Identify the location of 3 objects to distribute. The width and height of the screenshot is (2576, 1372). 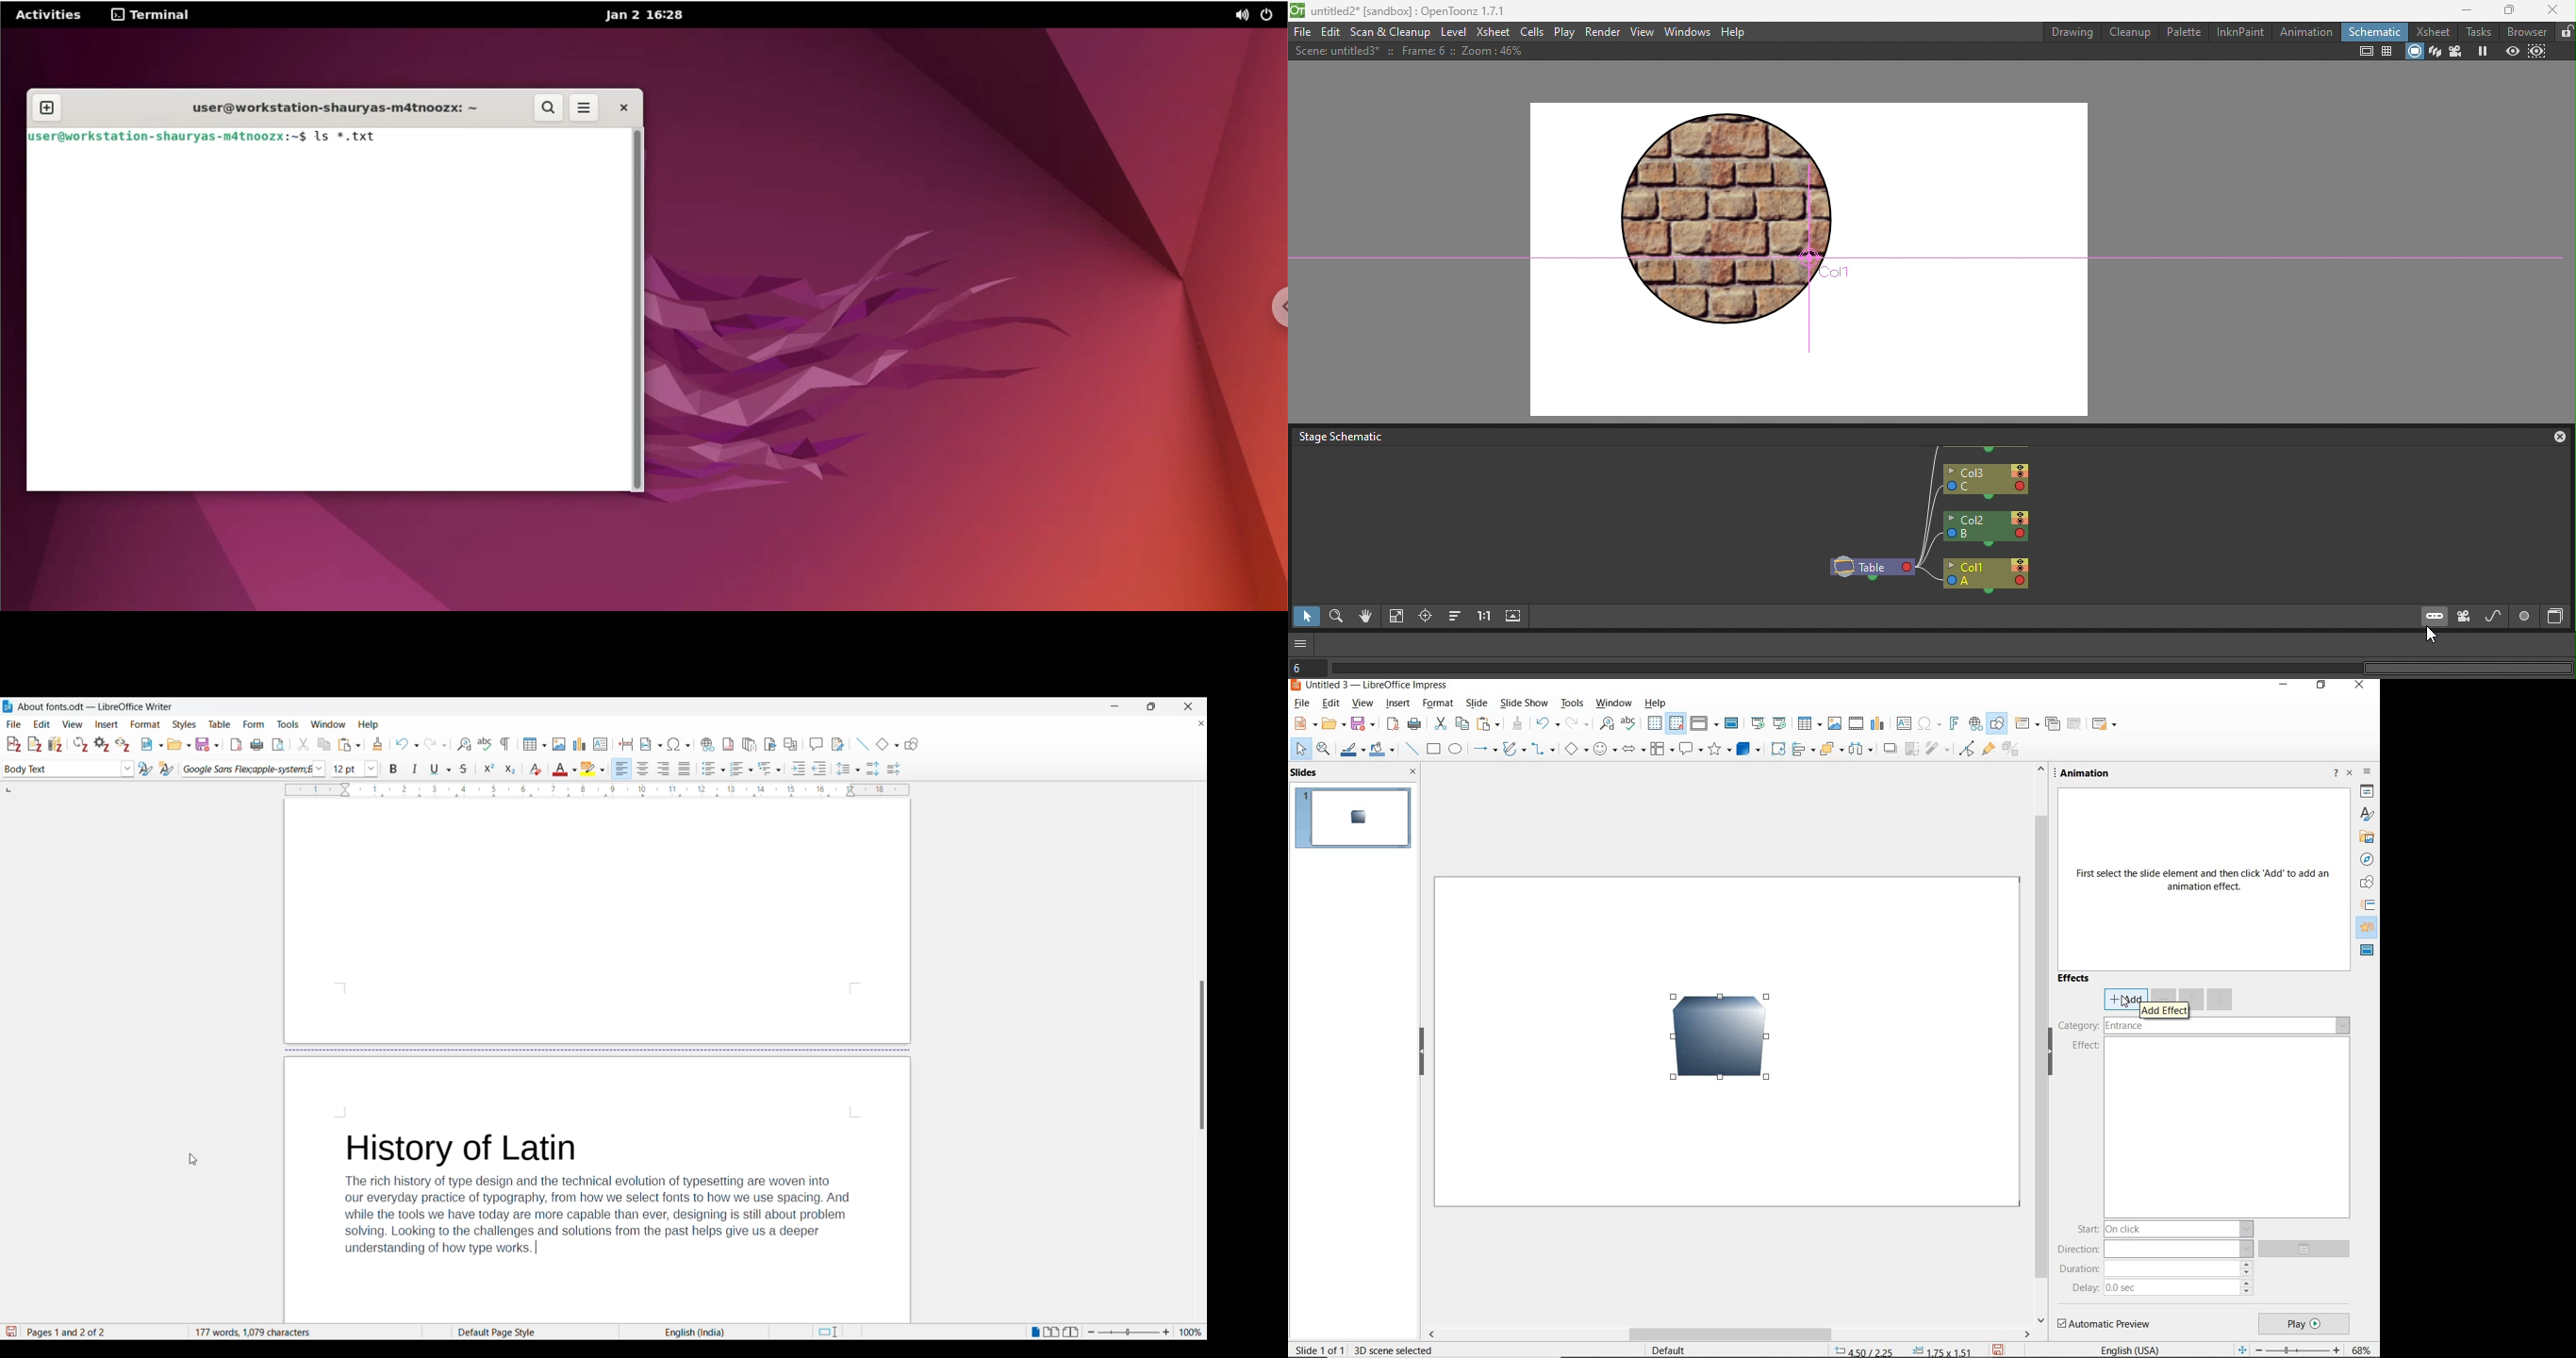
(1862, 750).